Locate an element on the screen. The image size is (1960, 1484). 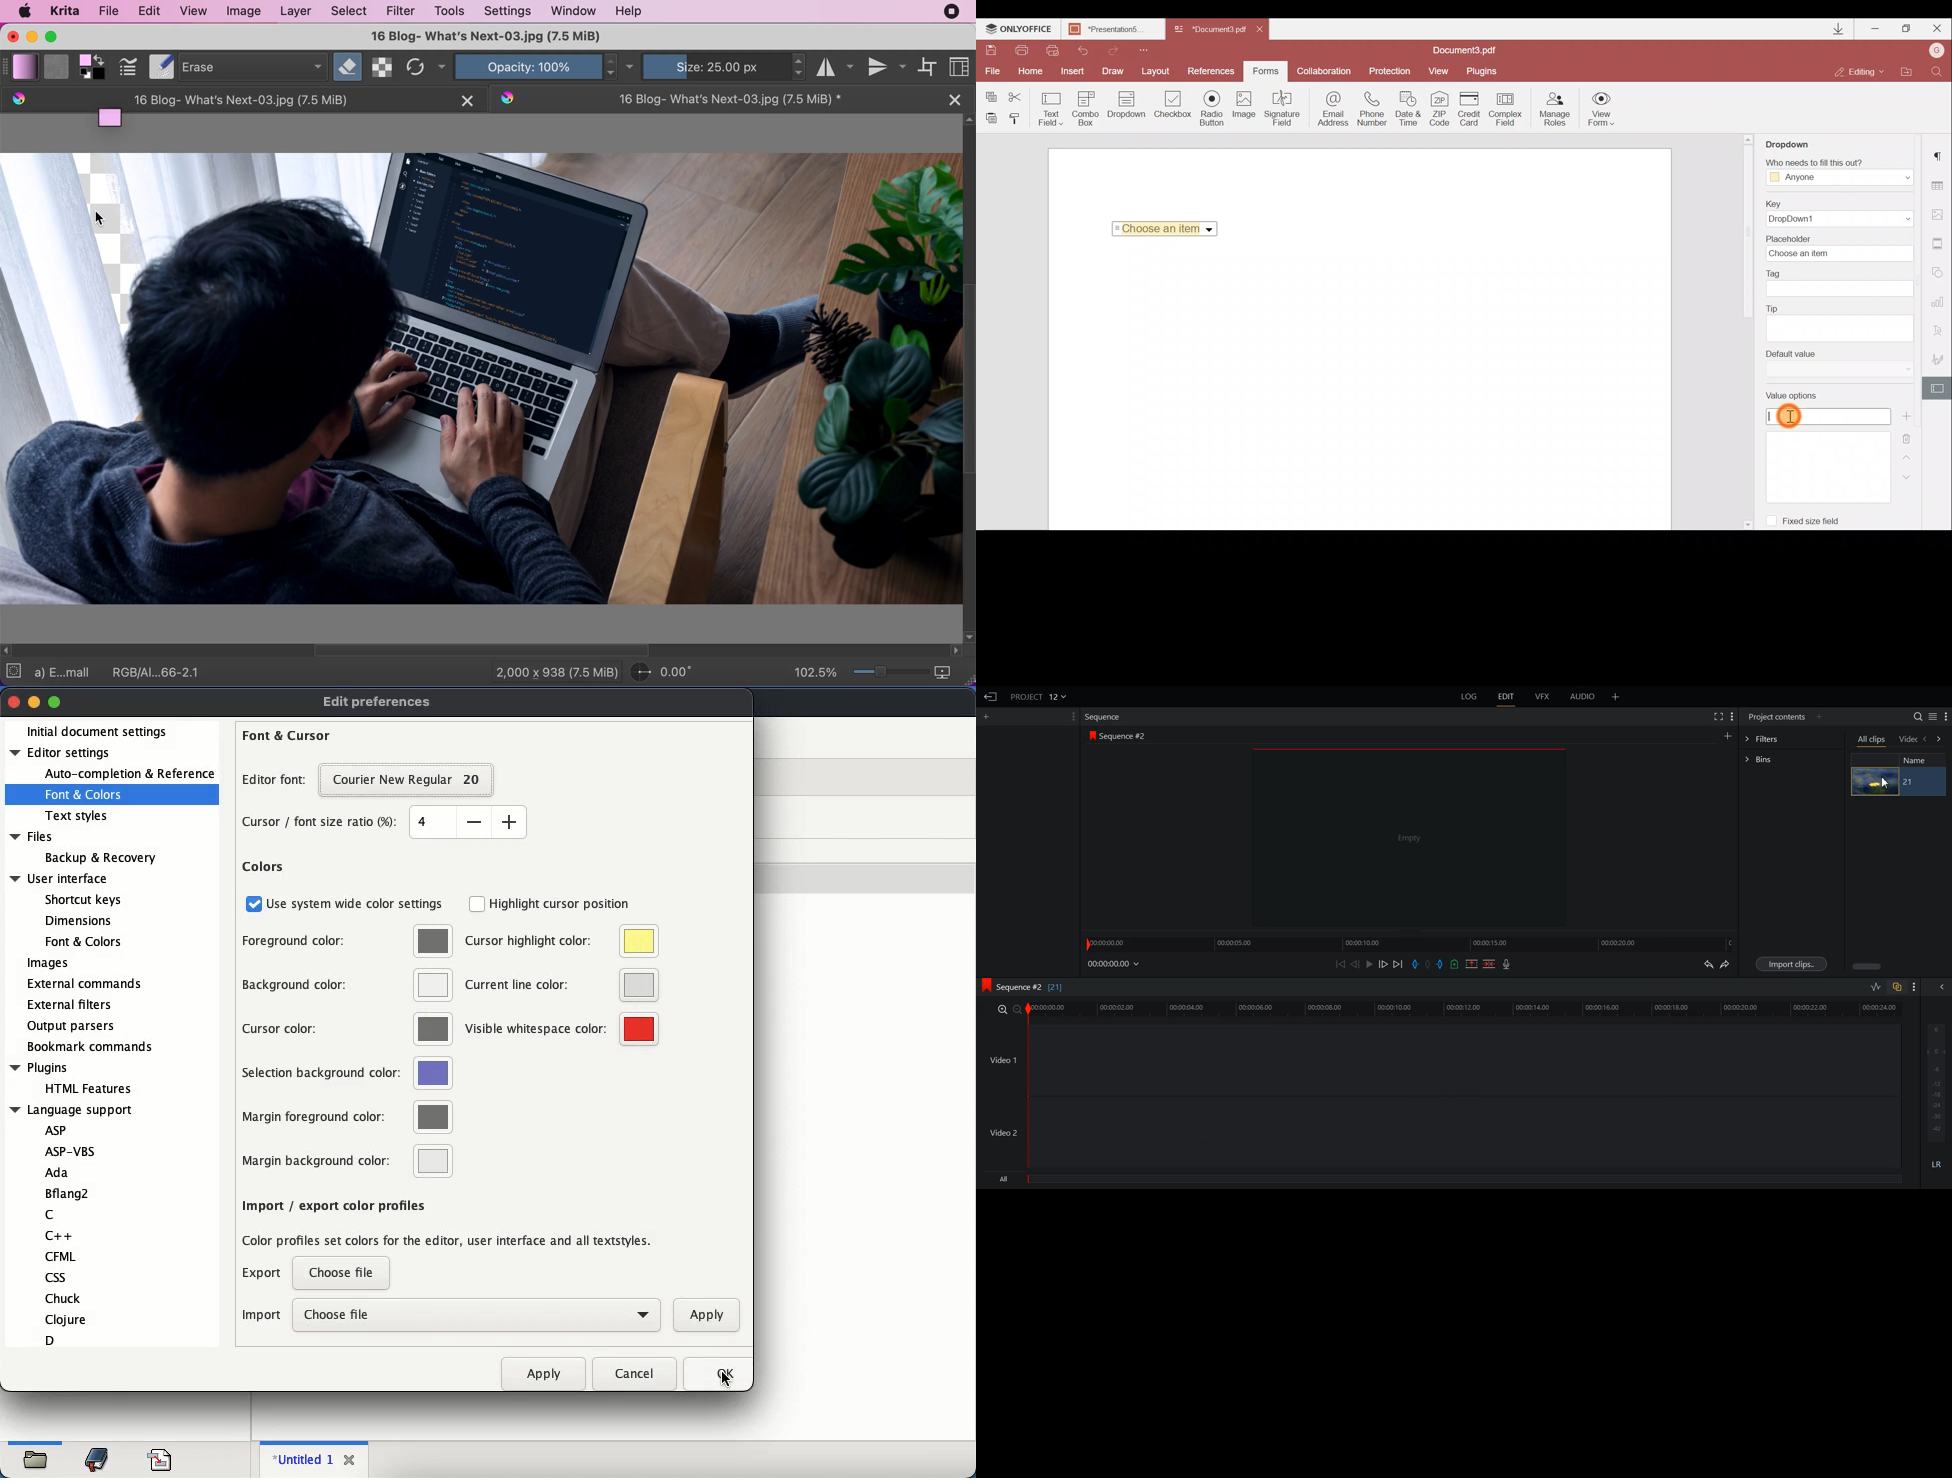
scroll bar is located at coordinates (1747, 233).